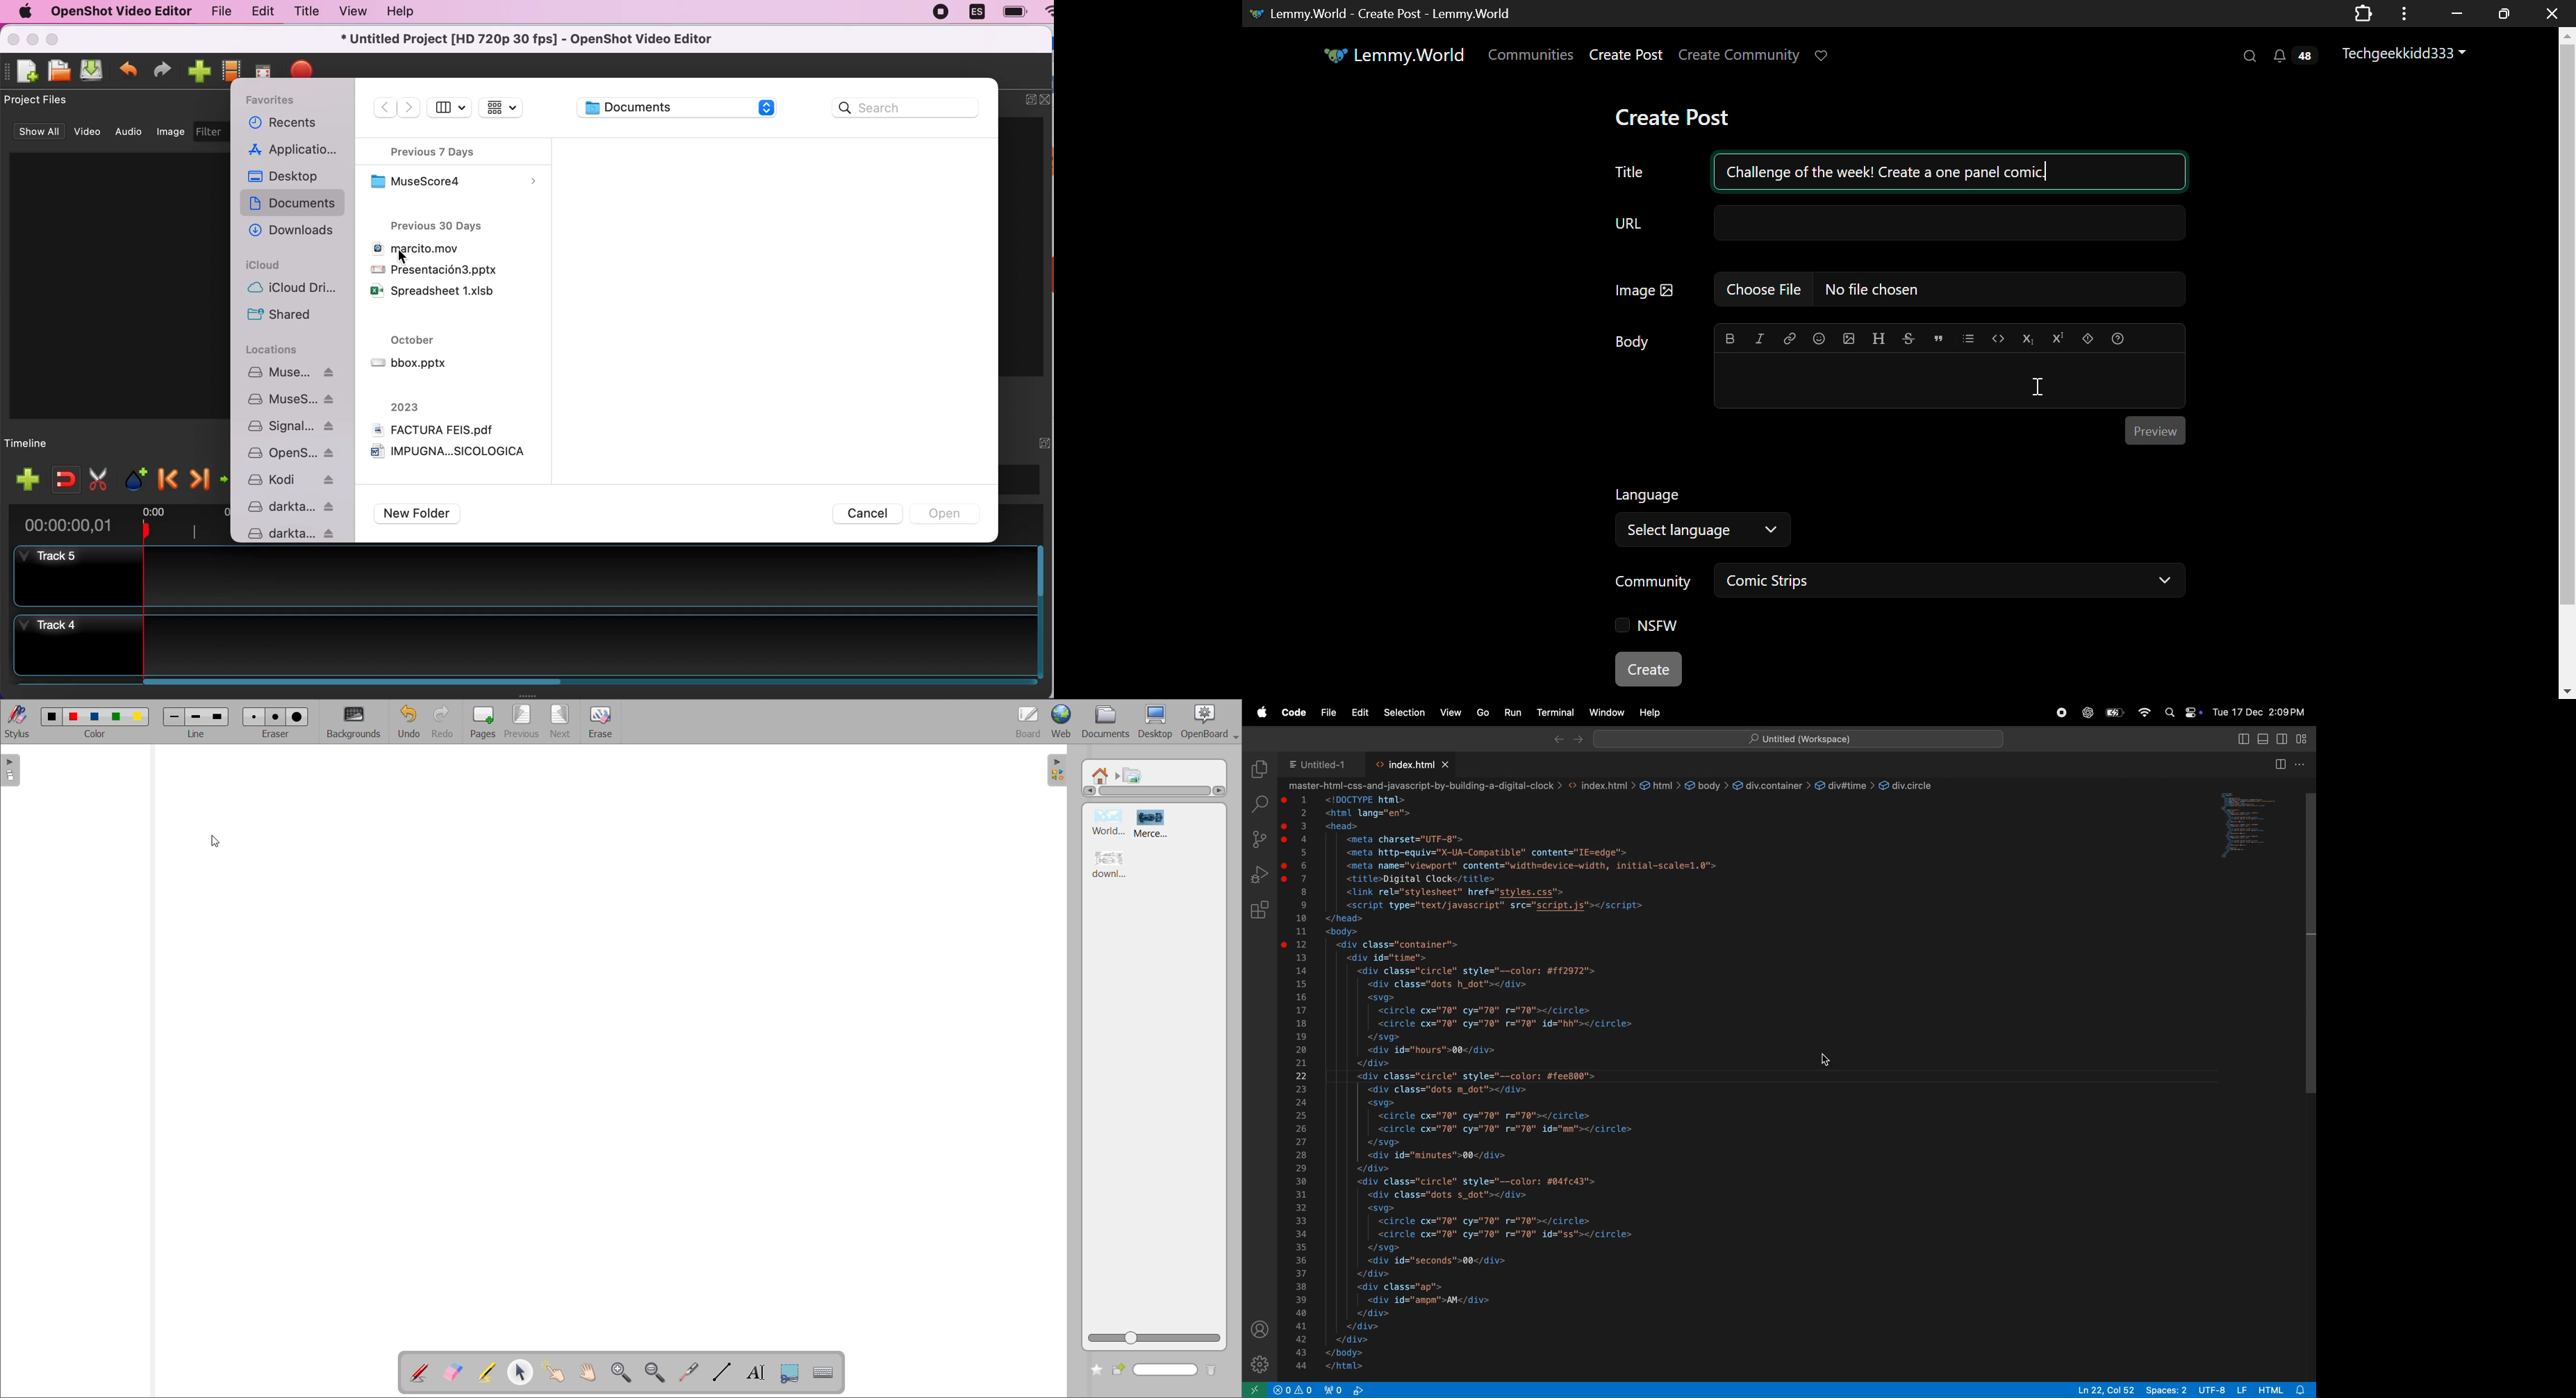 The image size is (2576, 1400). I want to click on Superscript, so click(2058, 338).